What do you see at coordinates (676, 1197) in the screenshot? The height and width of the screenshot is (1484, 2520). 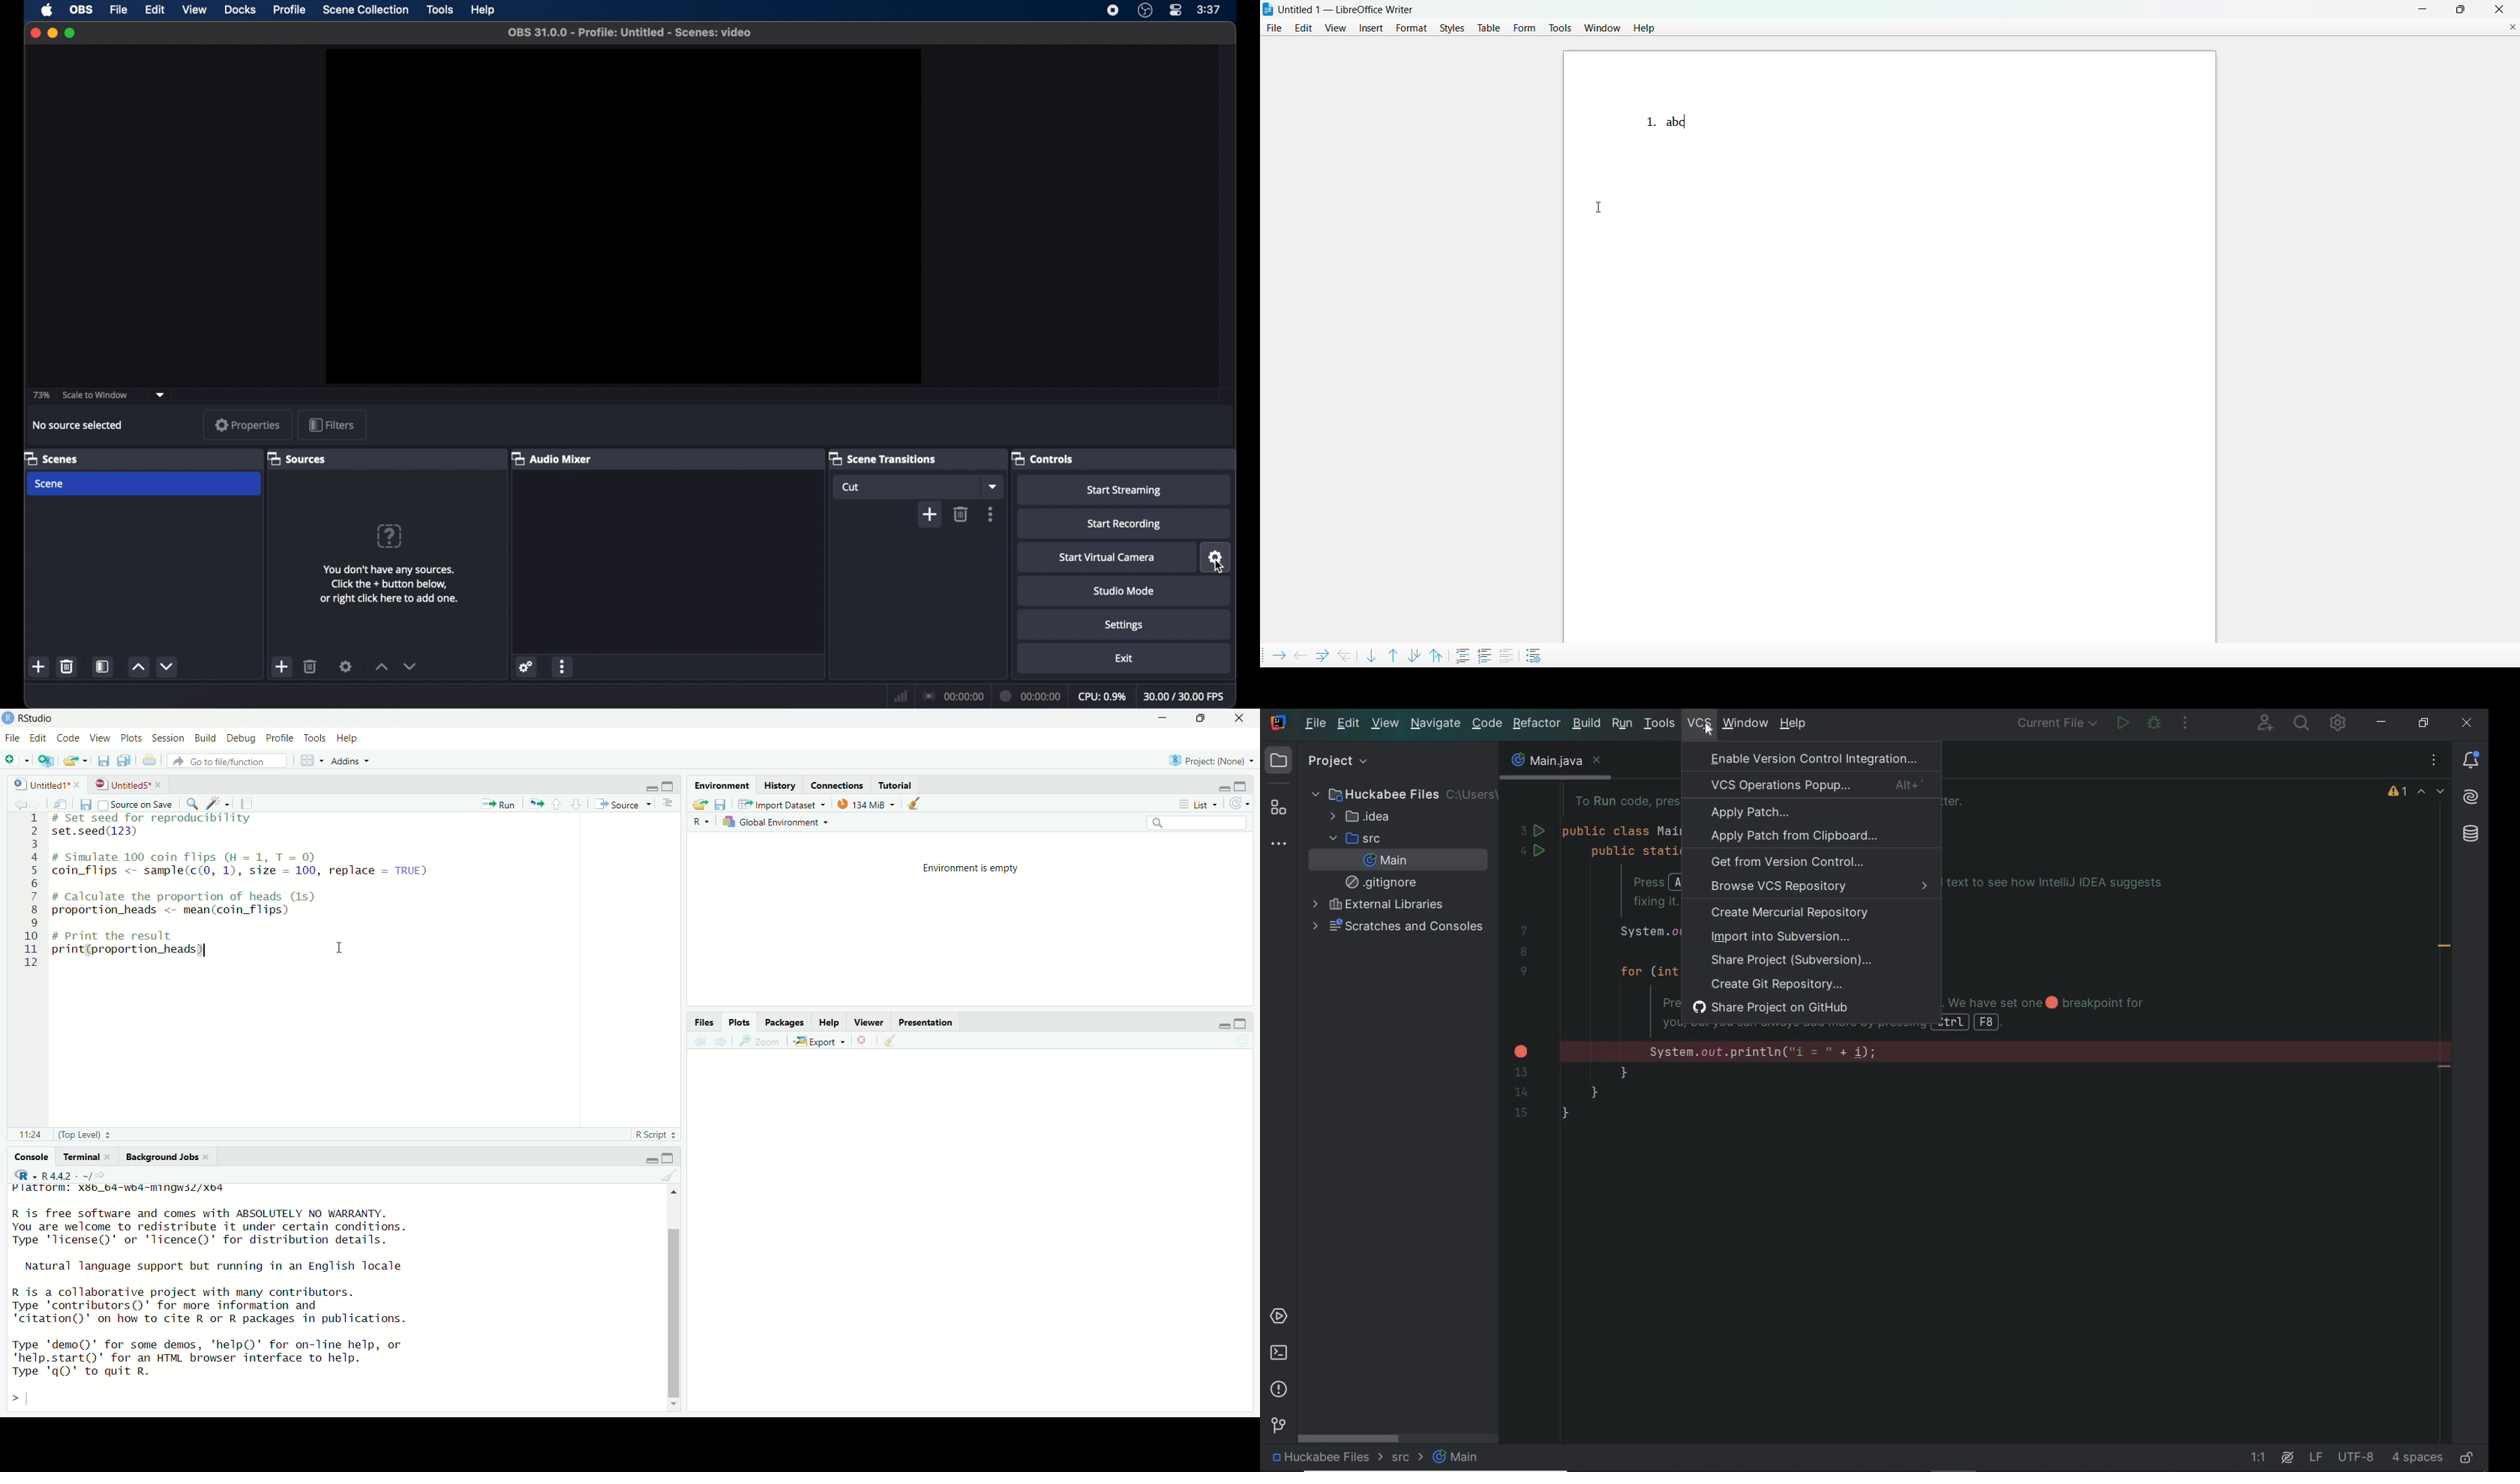 I see `move top` at bounding box center [676, 1197].